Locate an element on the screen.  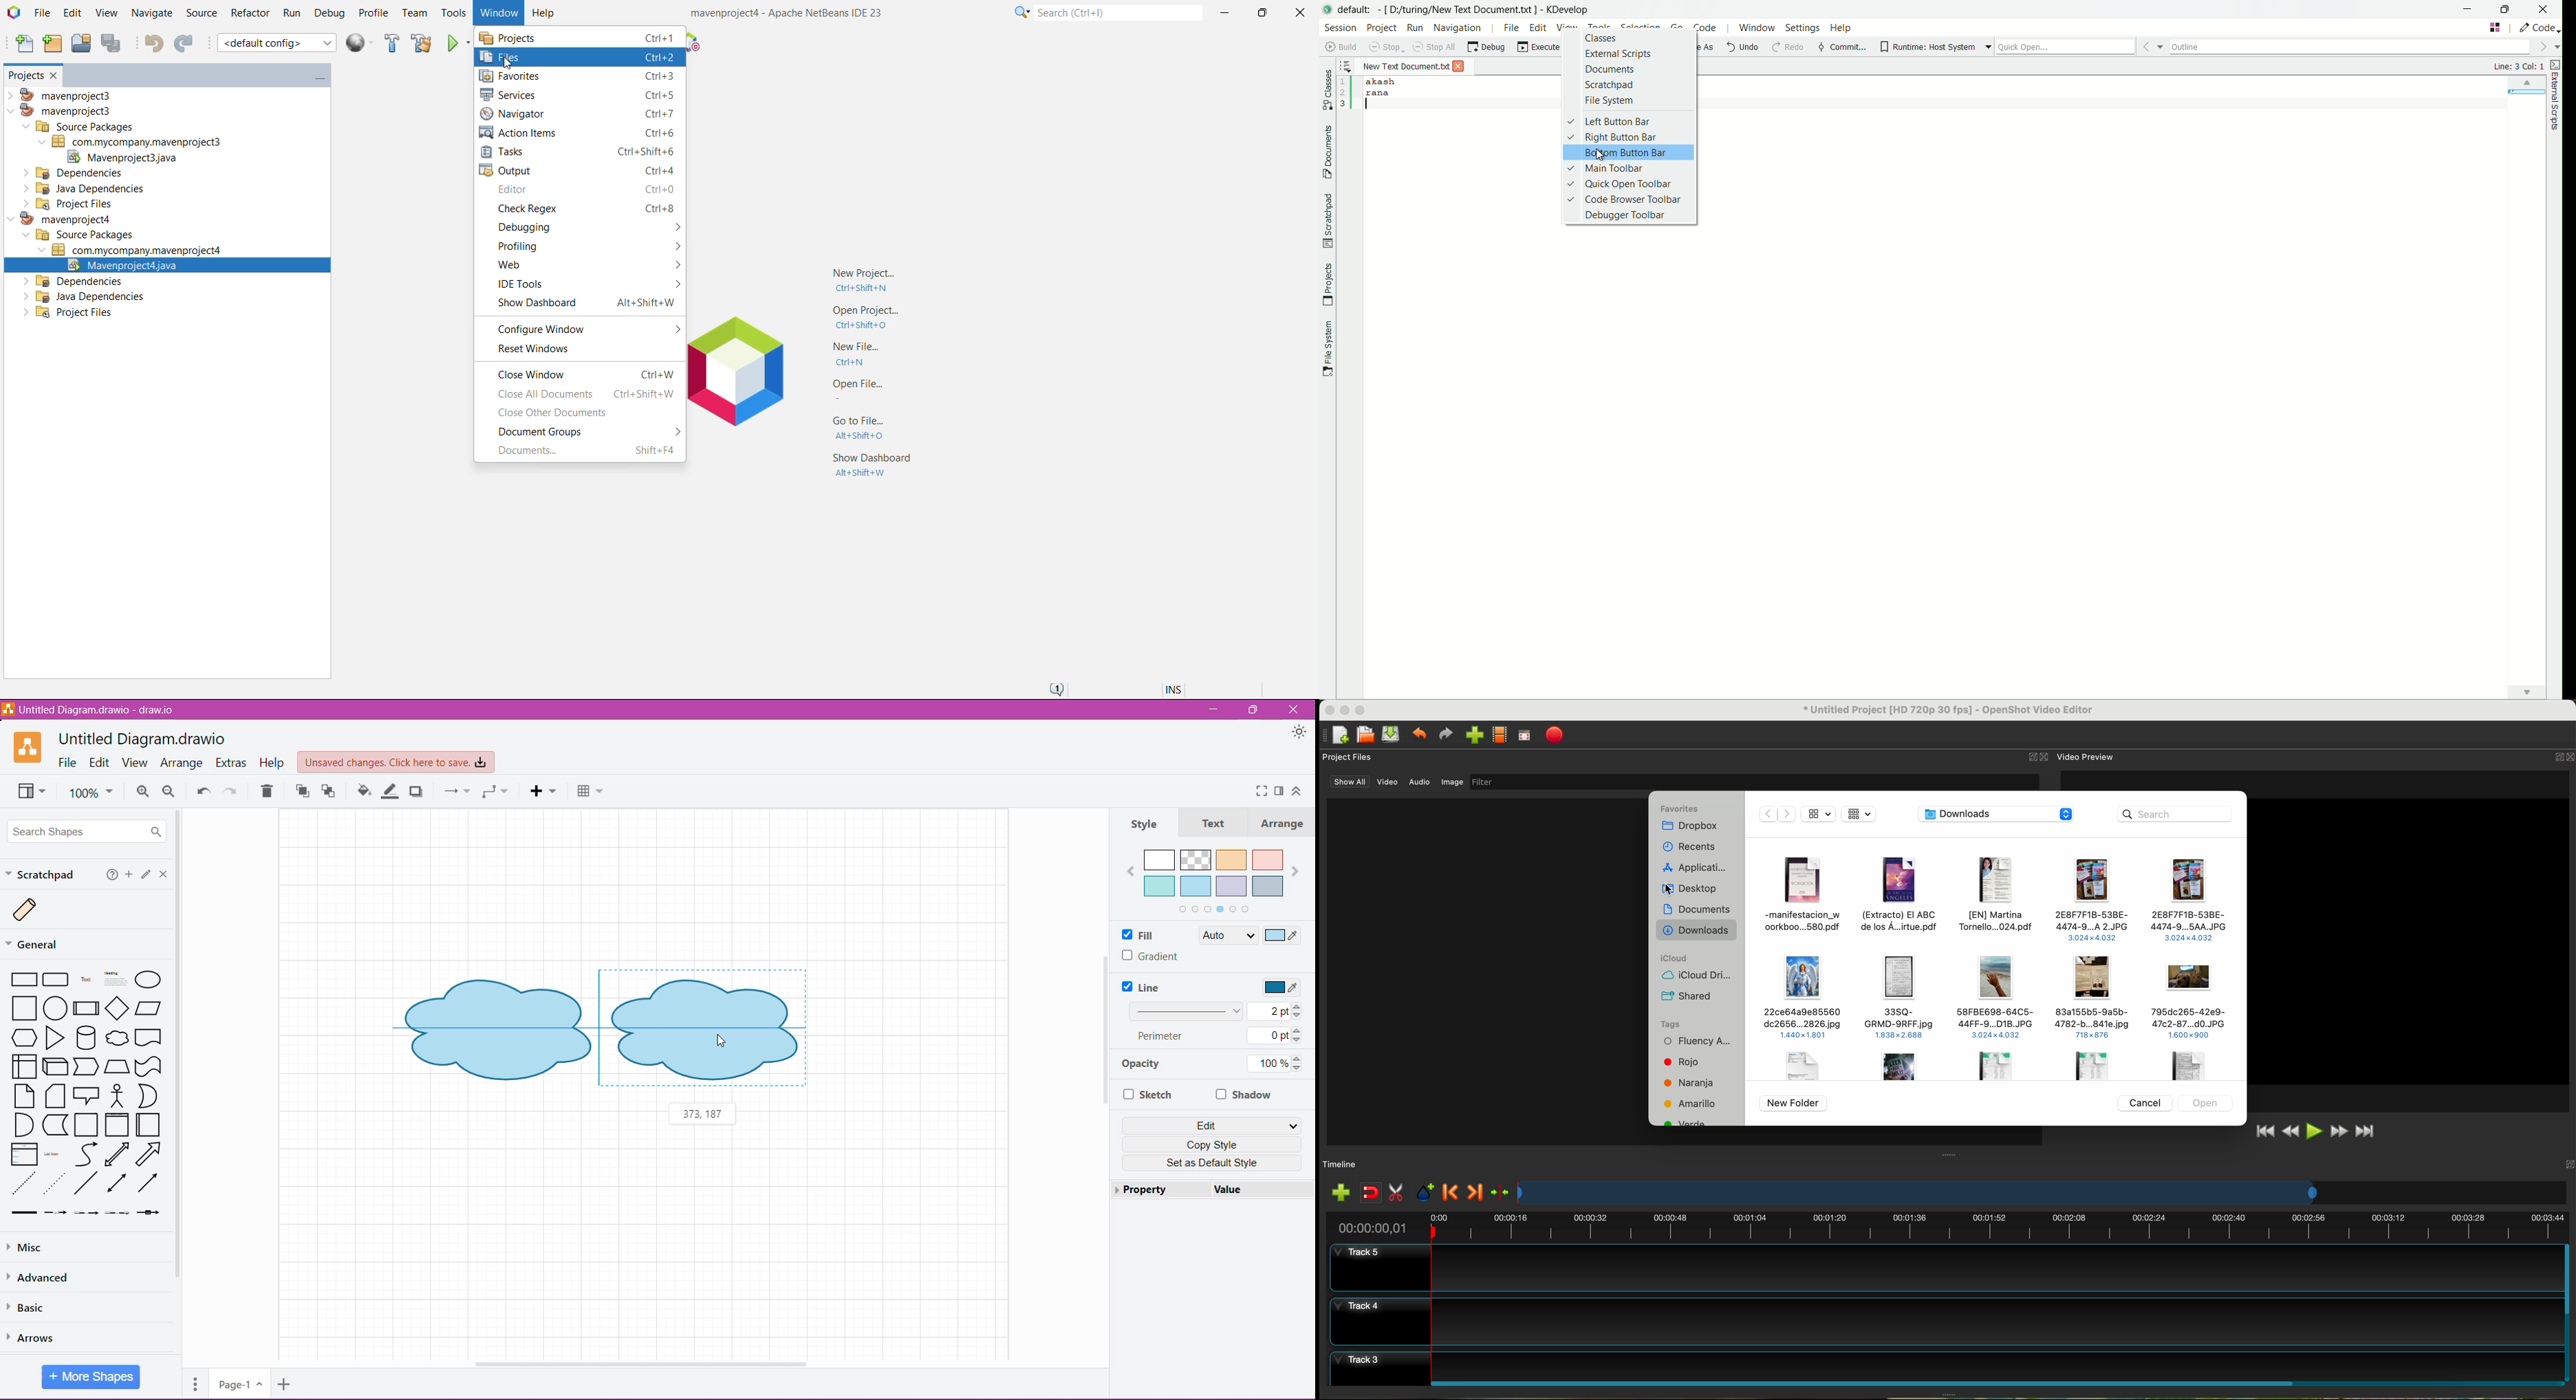
Help is located at coordinates (112, 876).